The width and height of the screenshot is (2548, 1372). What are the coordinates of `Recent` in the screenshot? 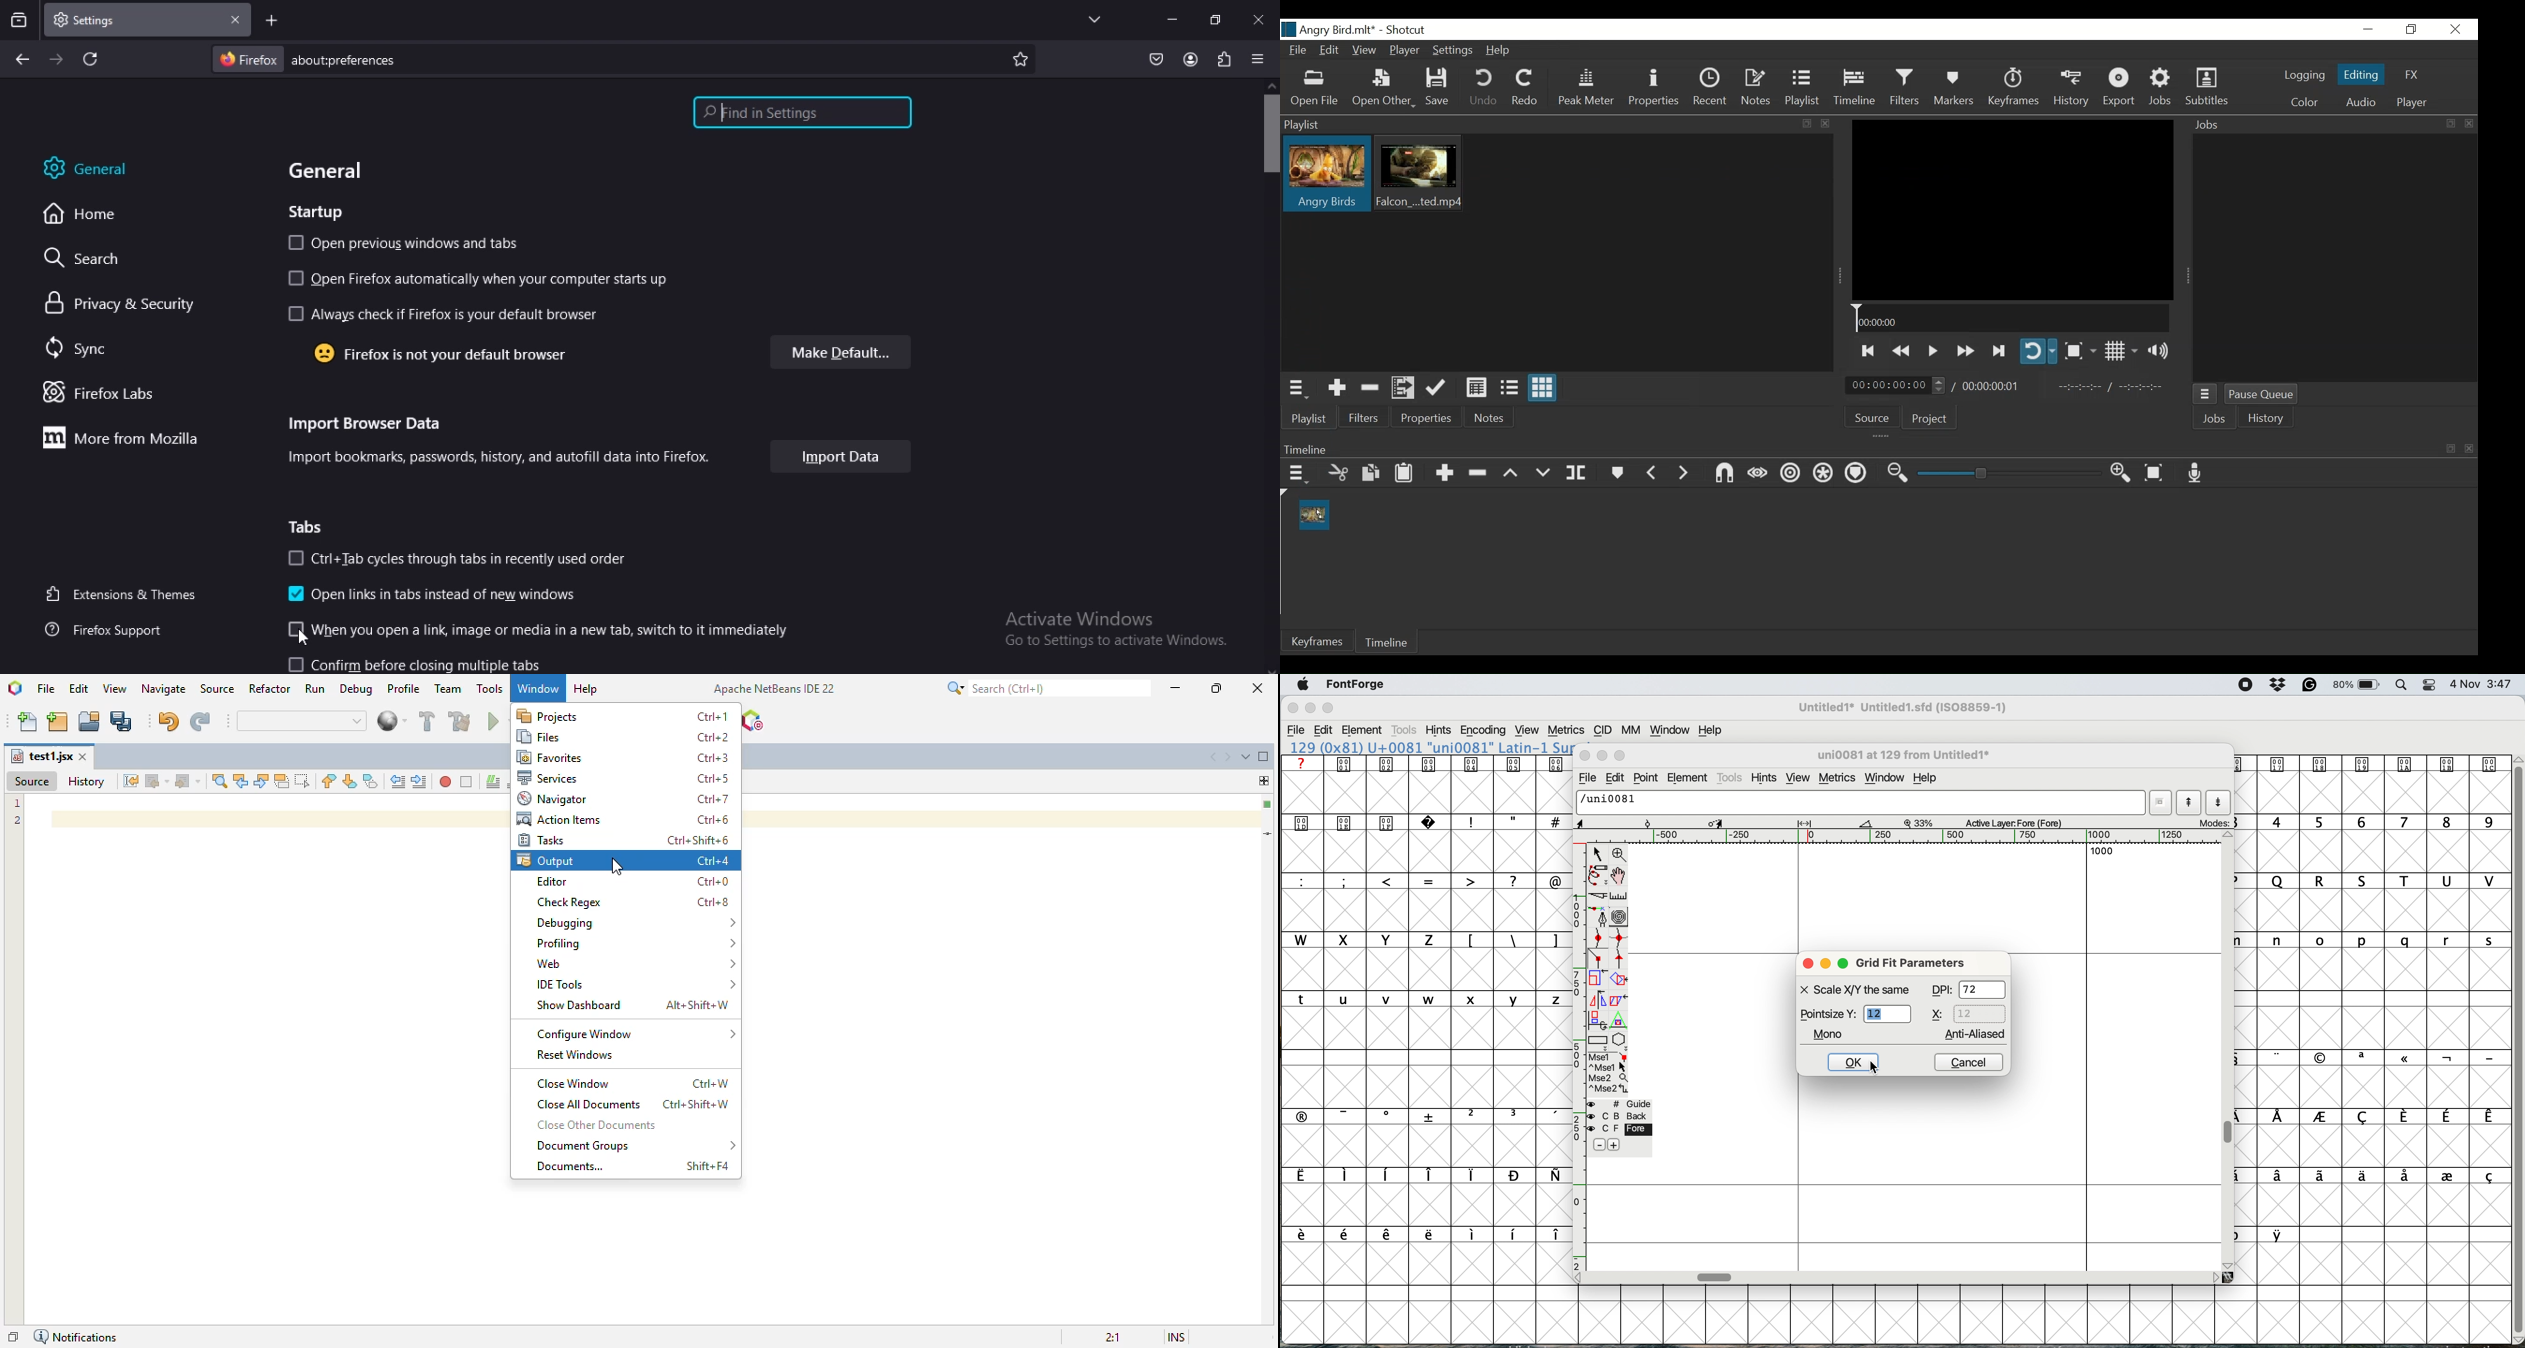 It's located at (1712, 89).